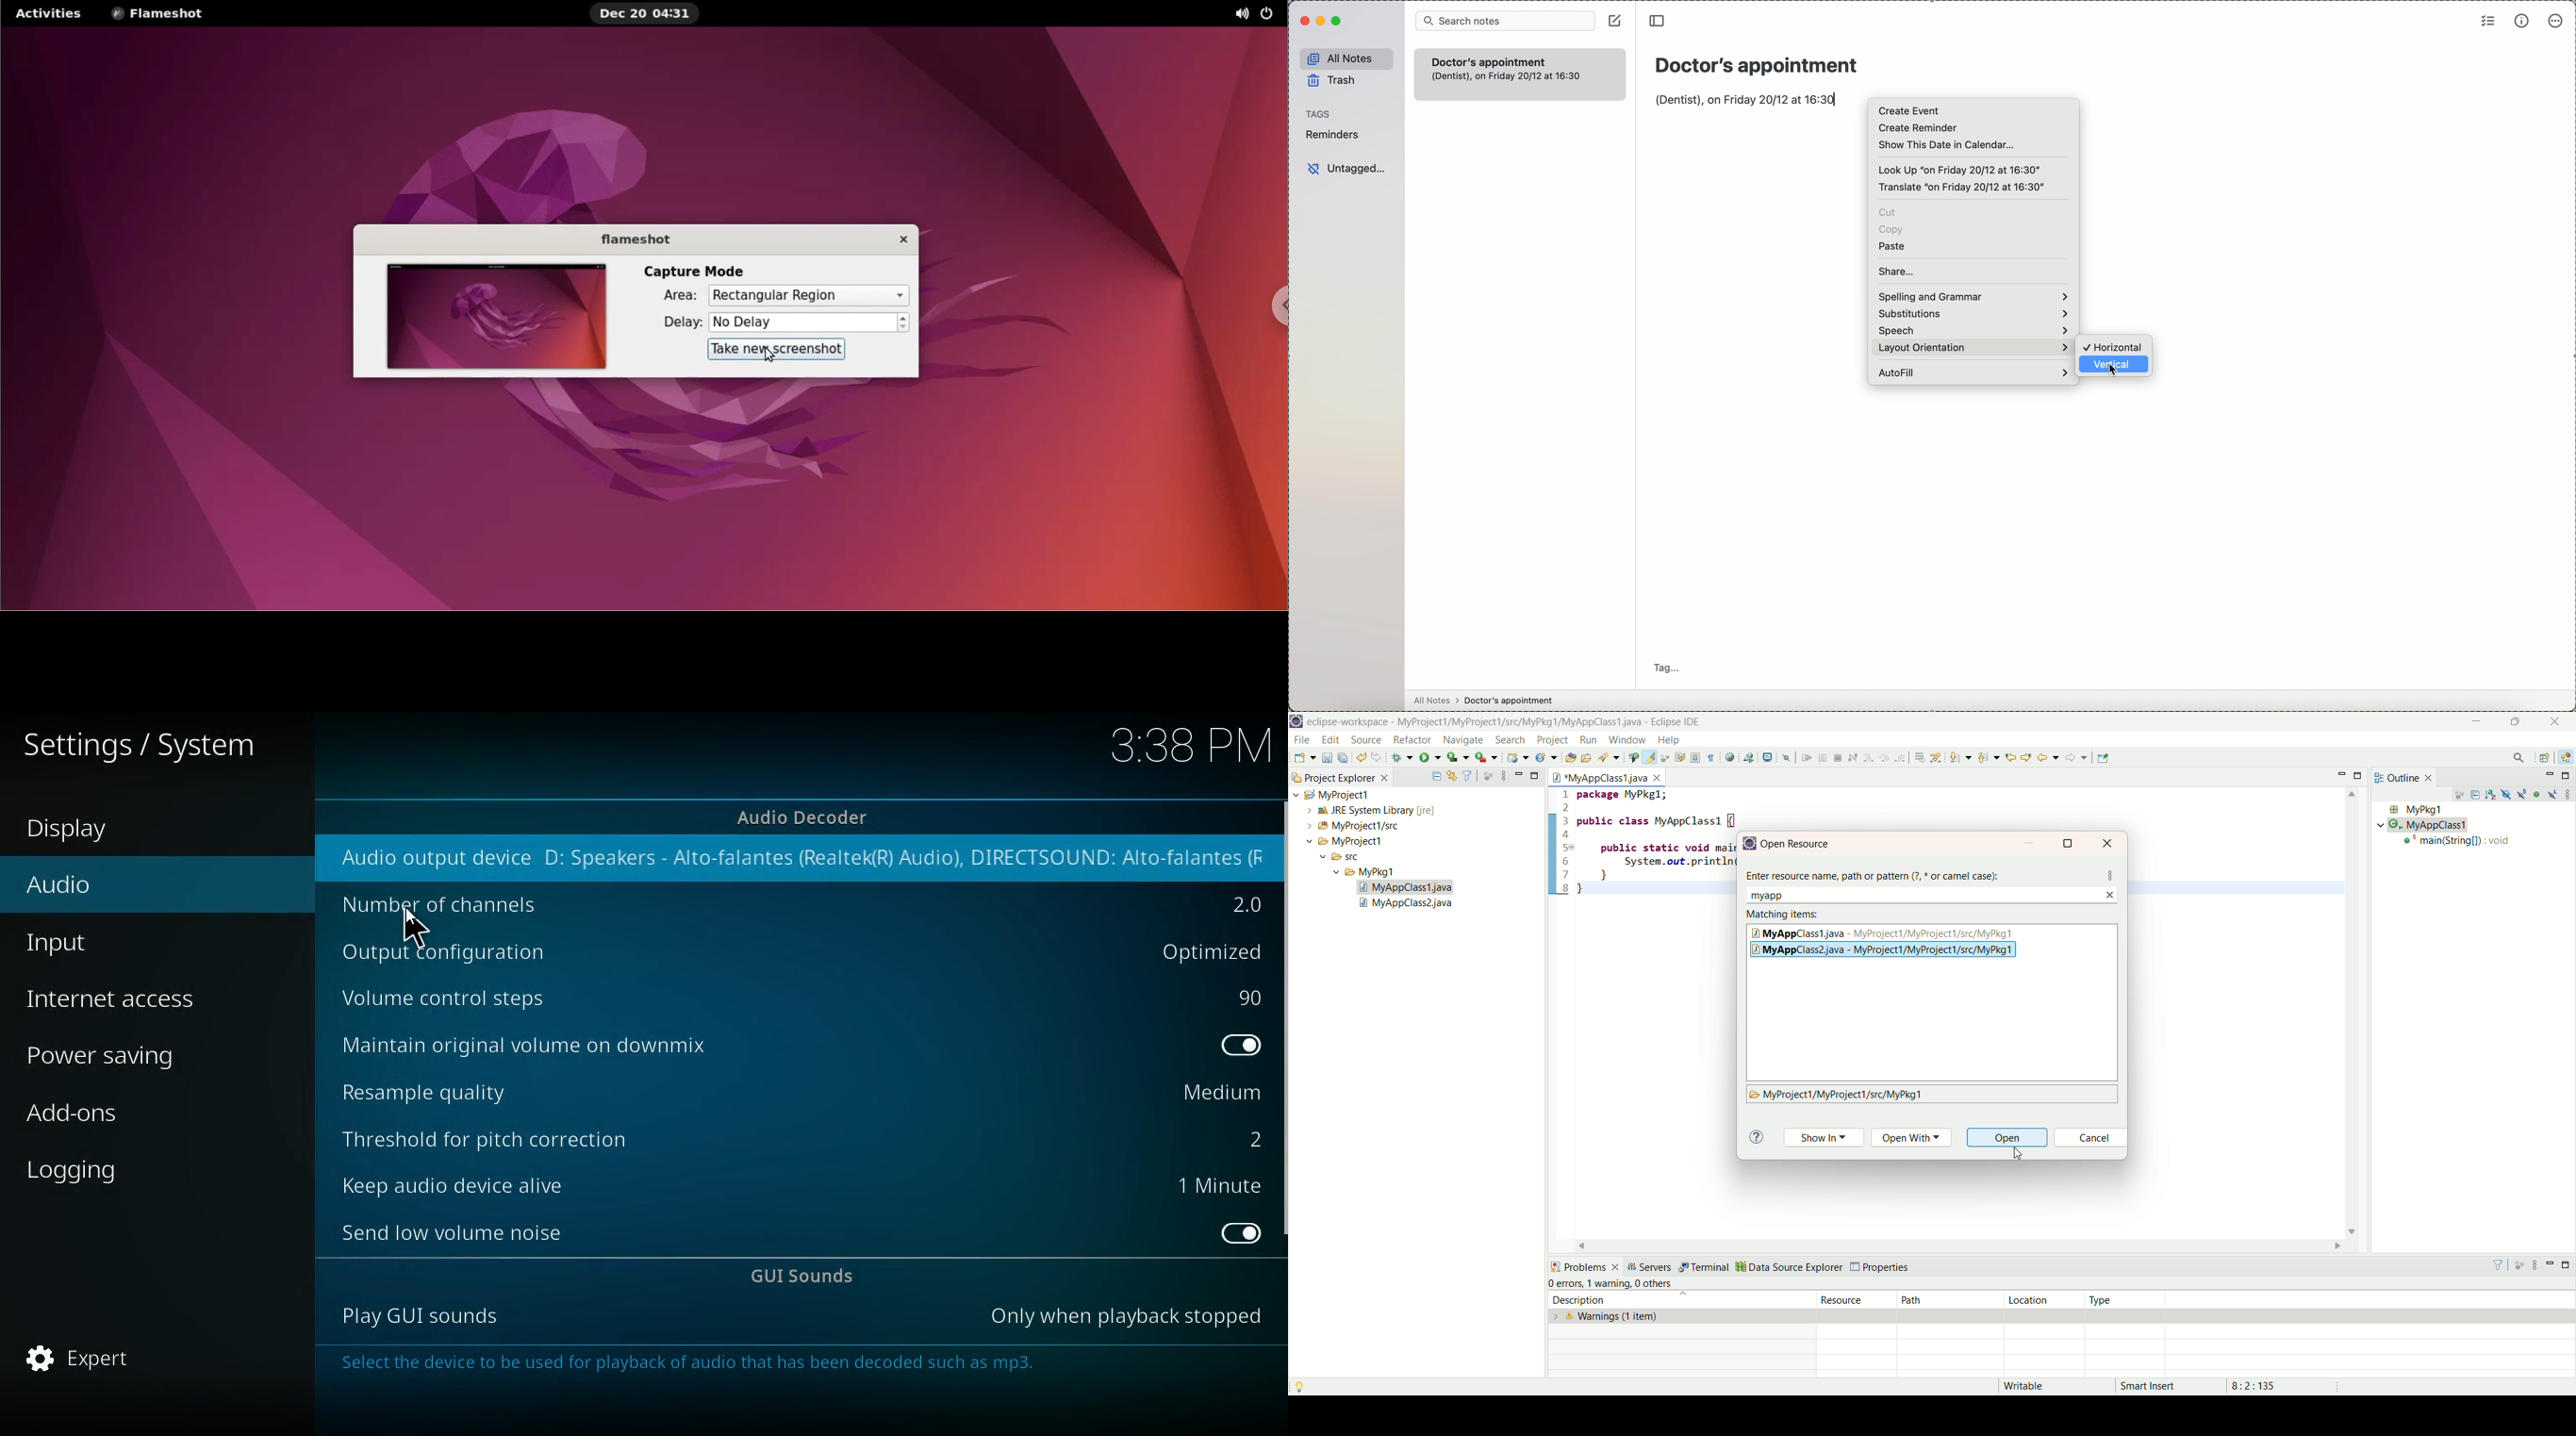 The height and width of the screenshot is (1456, 2576). I want to click on threshold for pitch correction, so click(498, 1133).